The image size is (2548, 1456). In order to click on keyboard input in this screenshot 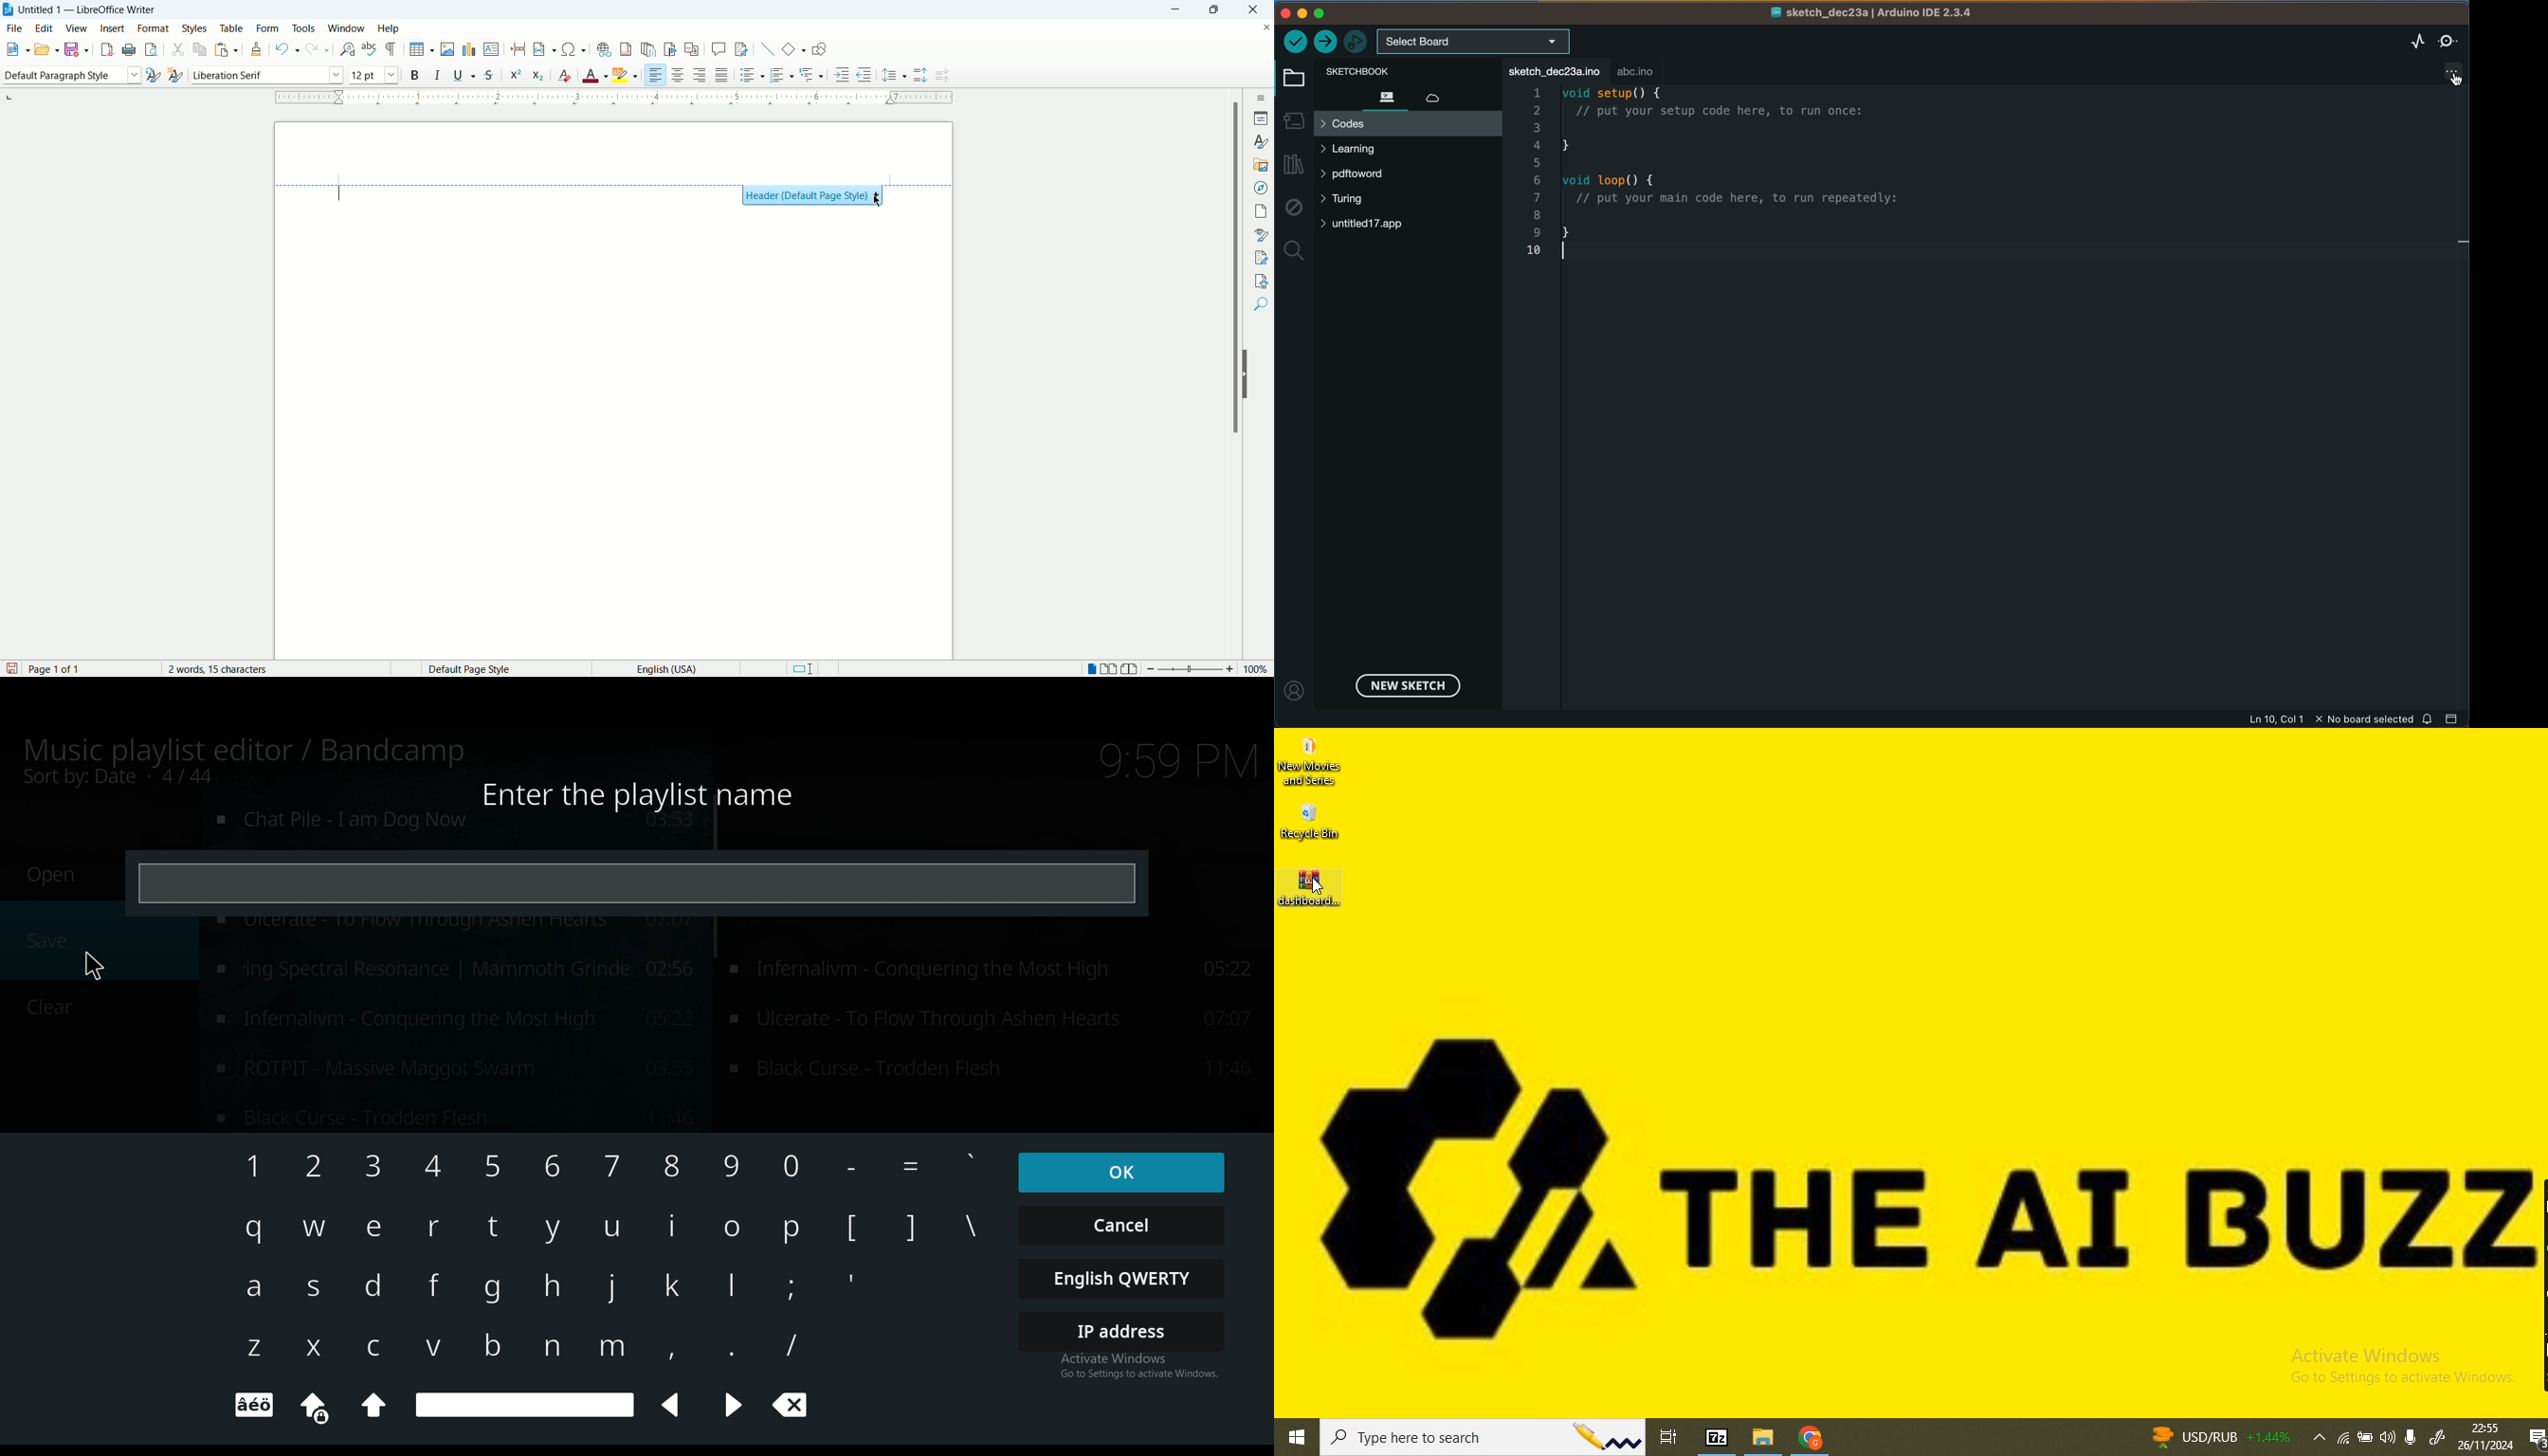, I will do `click(979, 1233)`.